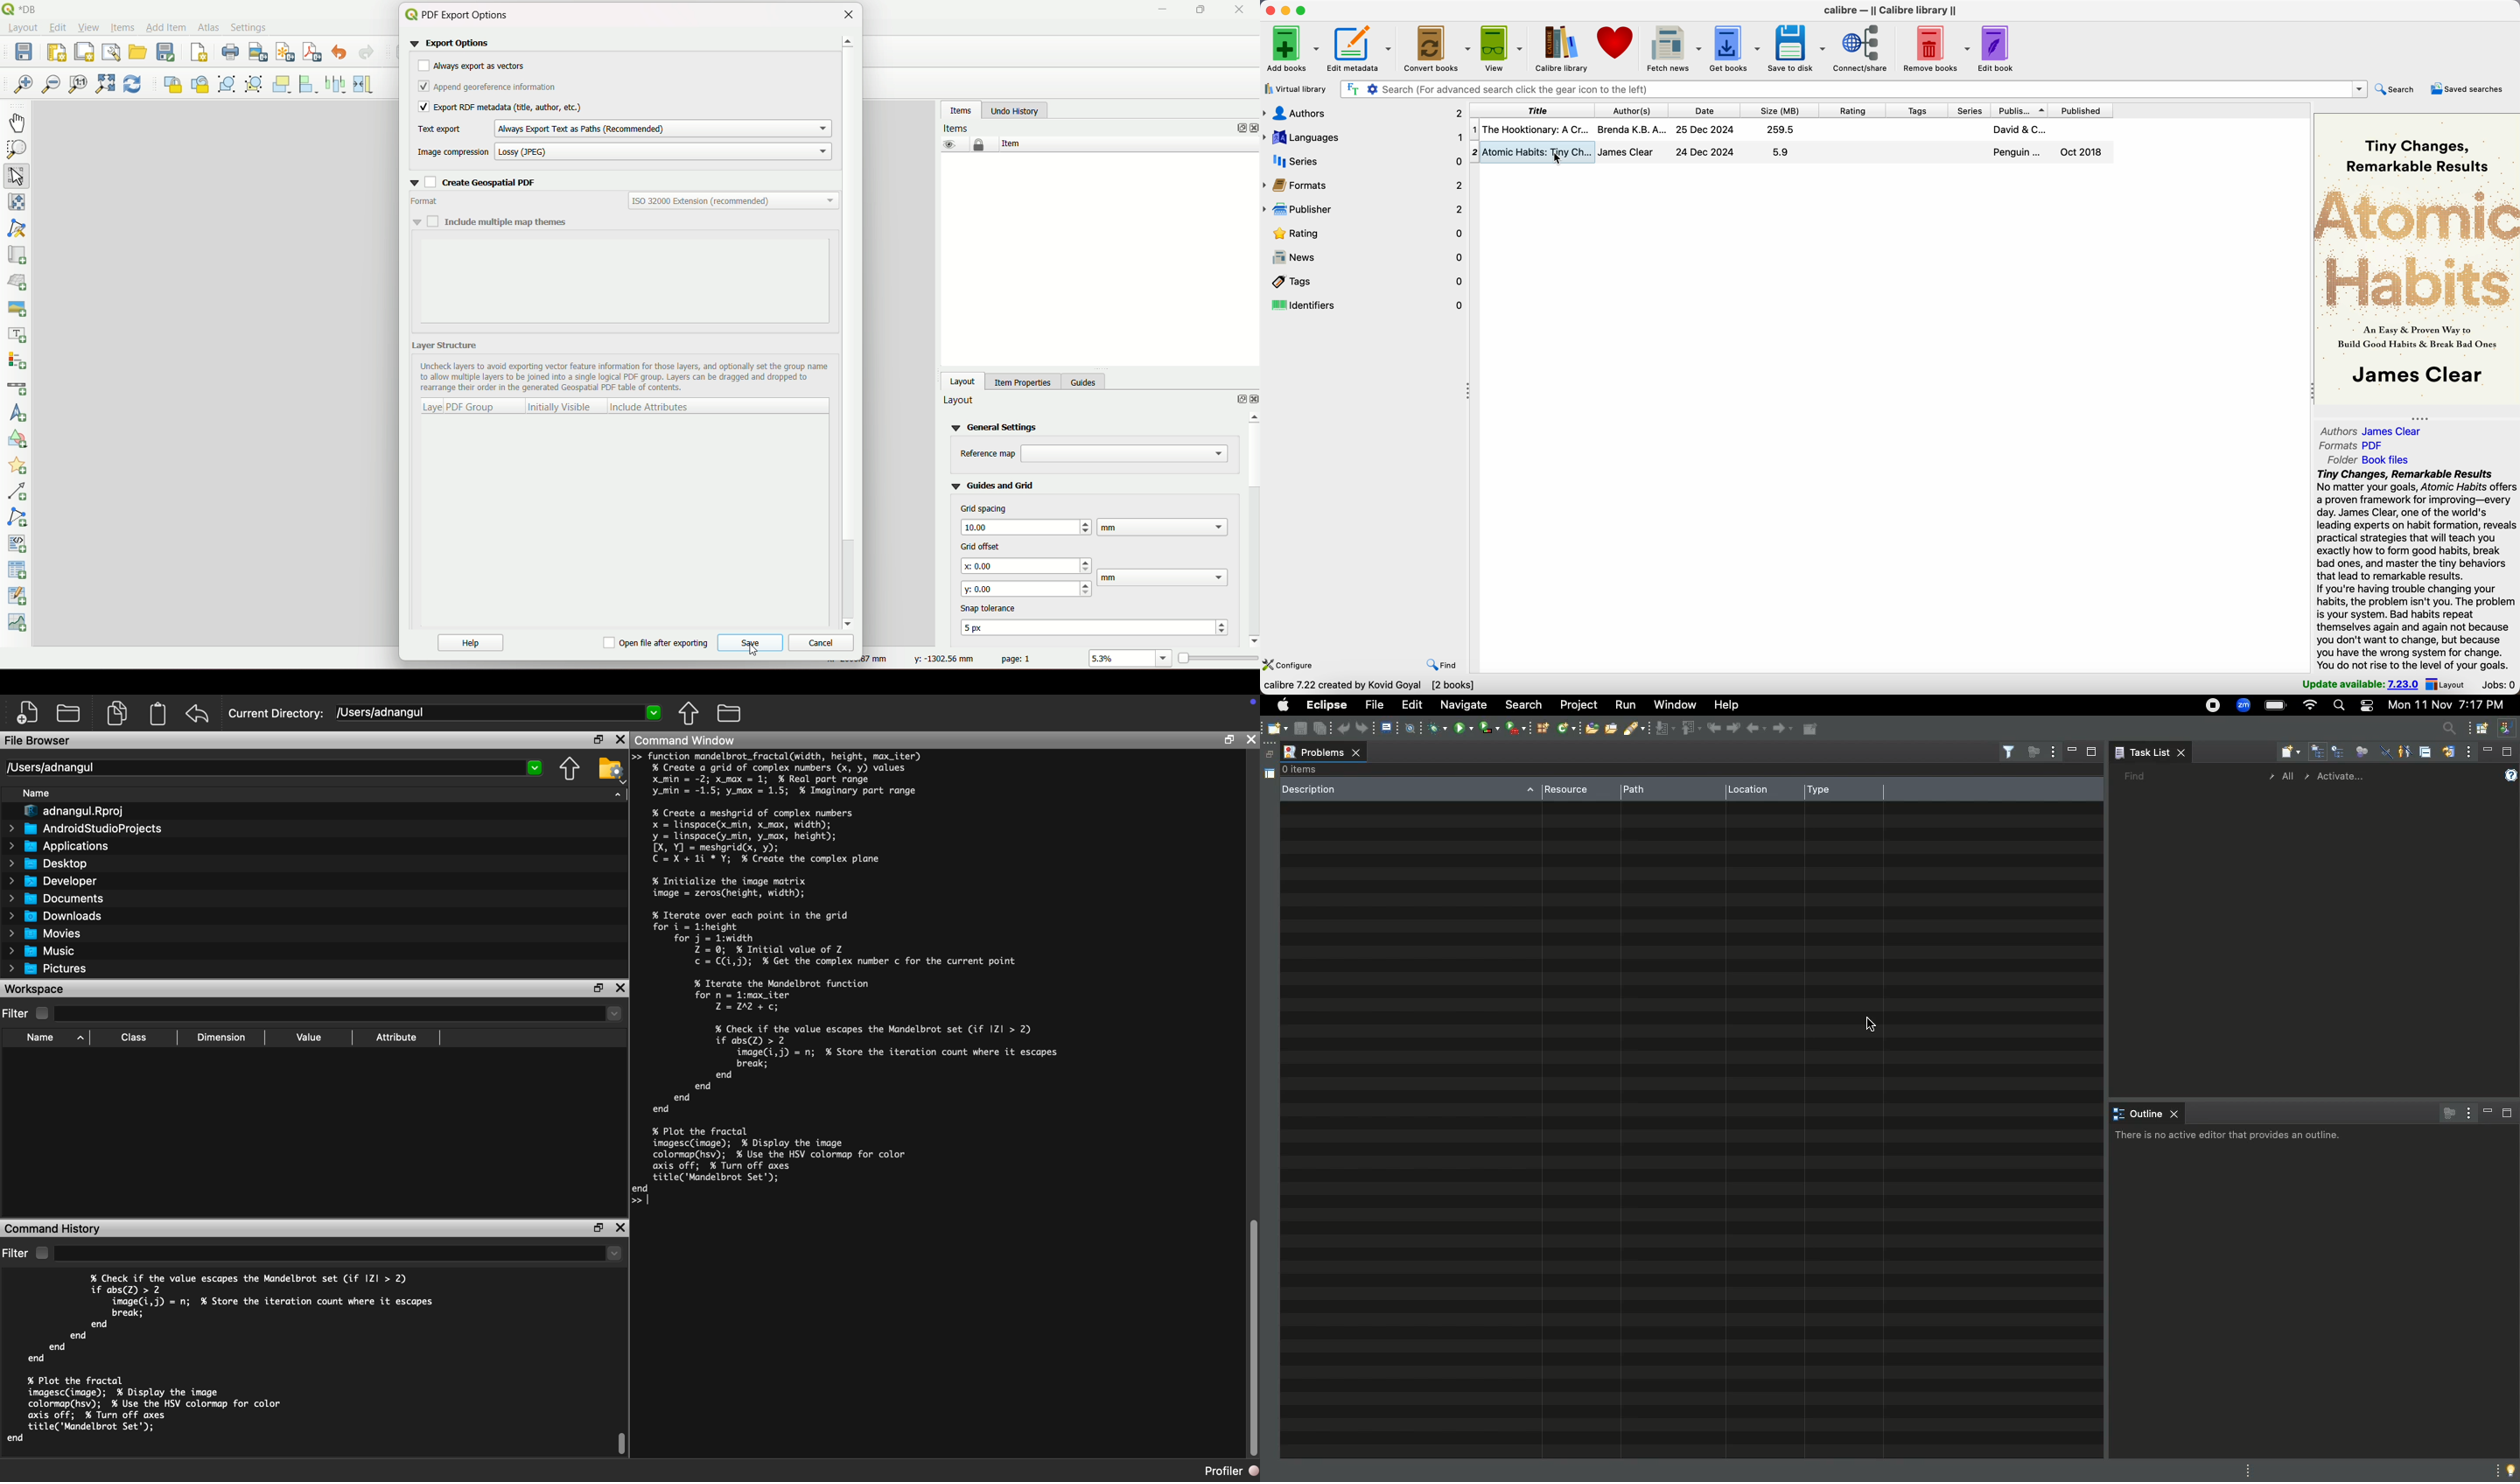 The height and width of the screenshot is (1484, 2520). What do you see at coordinates (1304, 9) in the screenshot?
I see `maximize Calibre` at bounding box center [1304, 9].